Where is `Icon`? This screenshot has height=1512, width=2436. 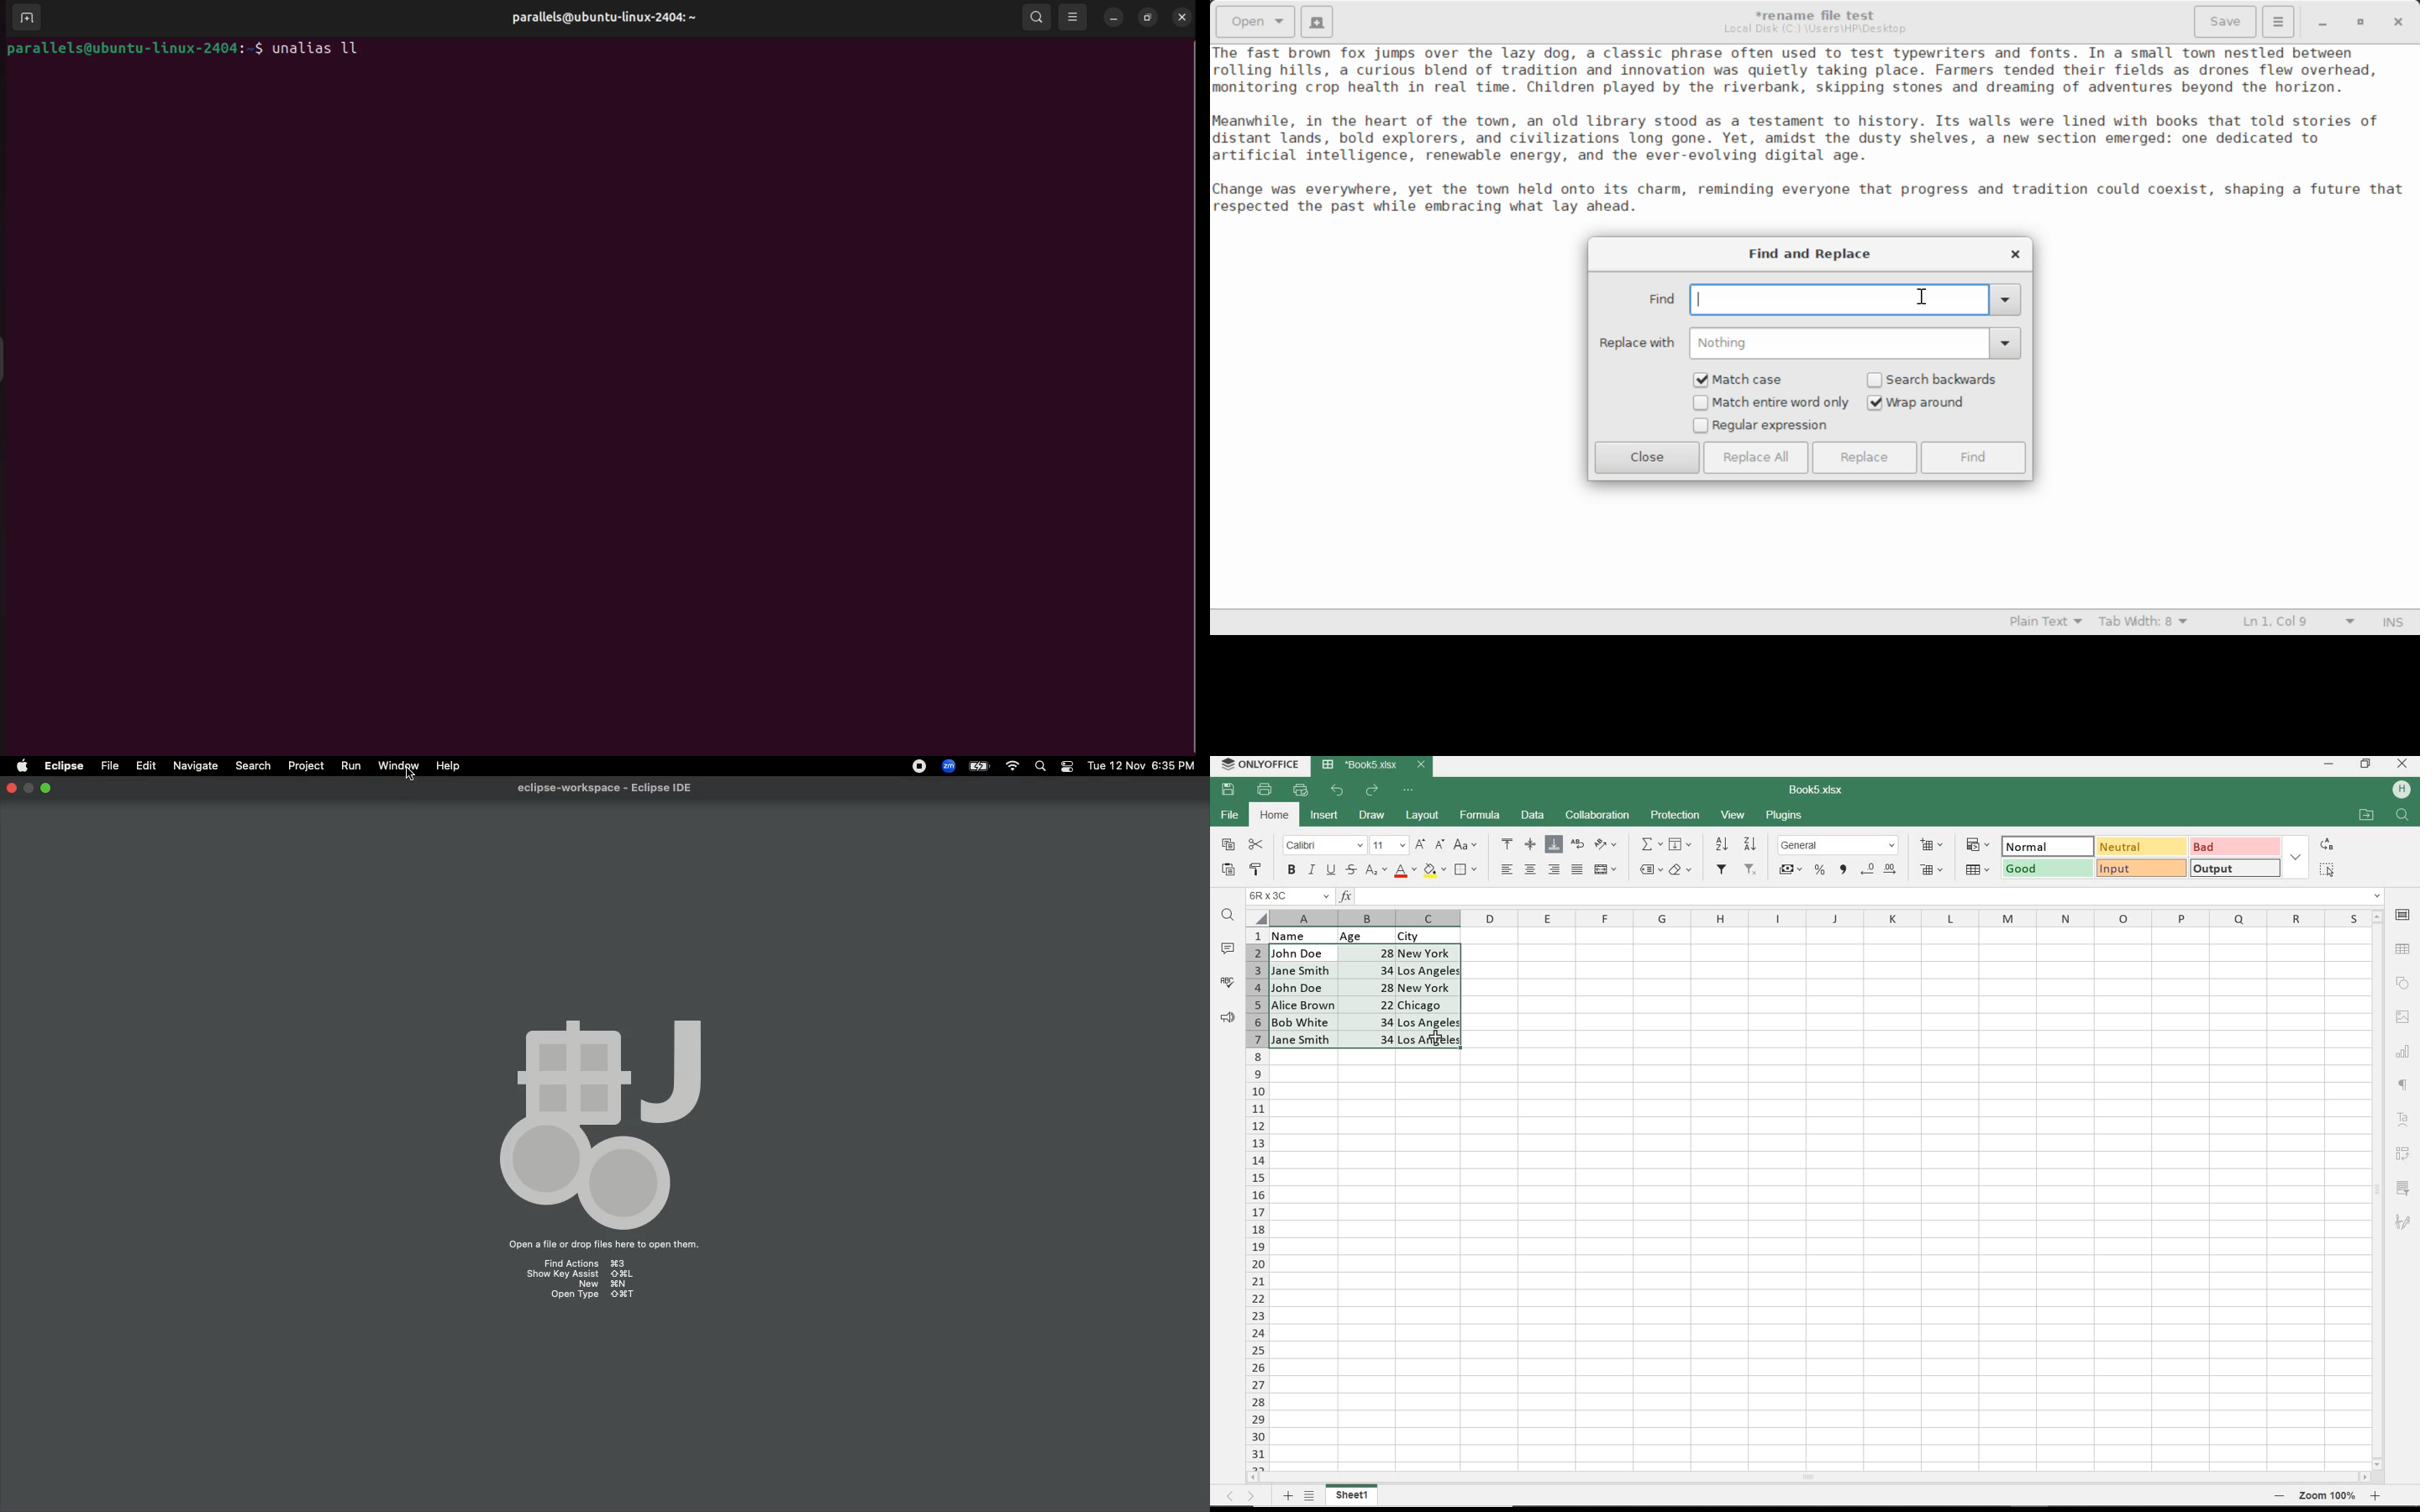 Icon is located at coordinates (608, 1117).